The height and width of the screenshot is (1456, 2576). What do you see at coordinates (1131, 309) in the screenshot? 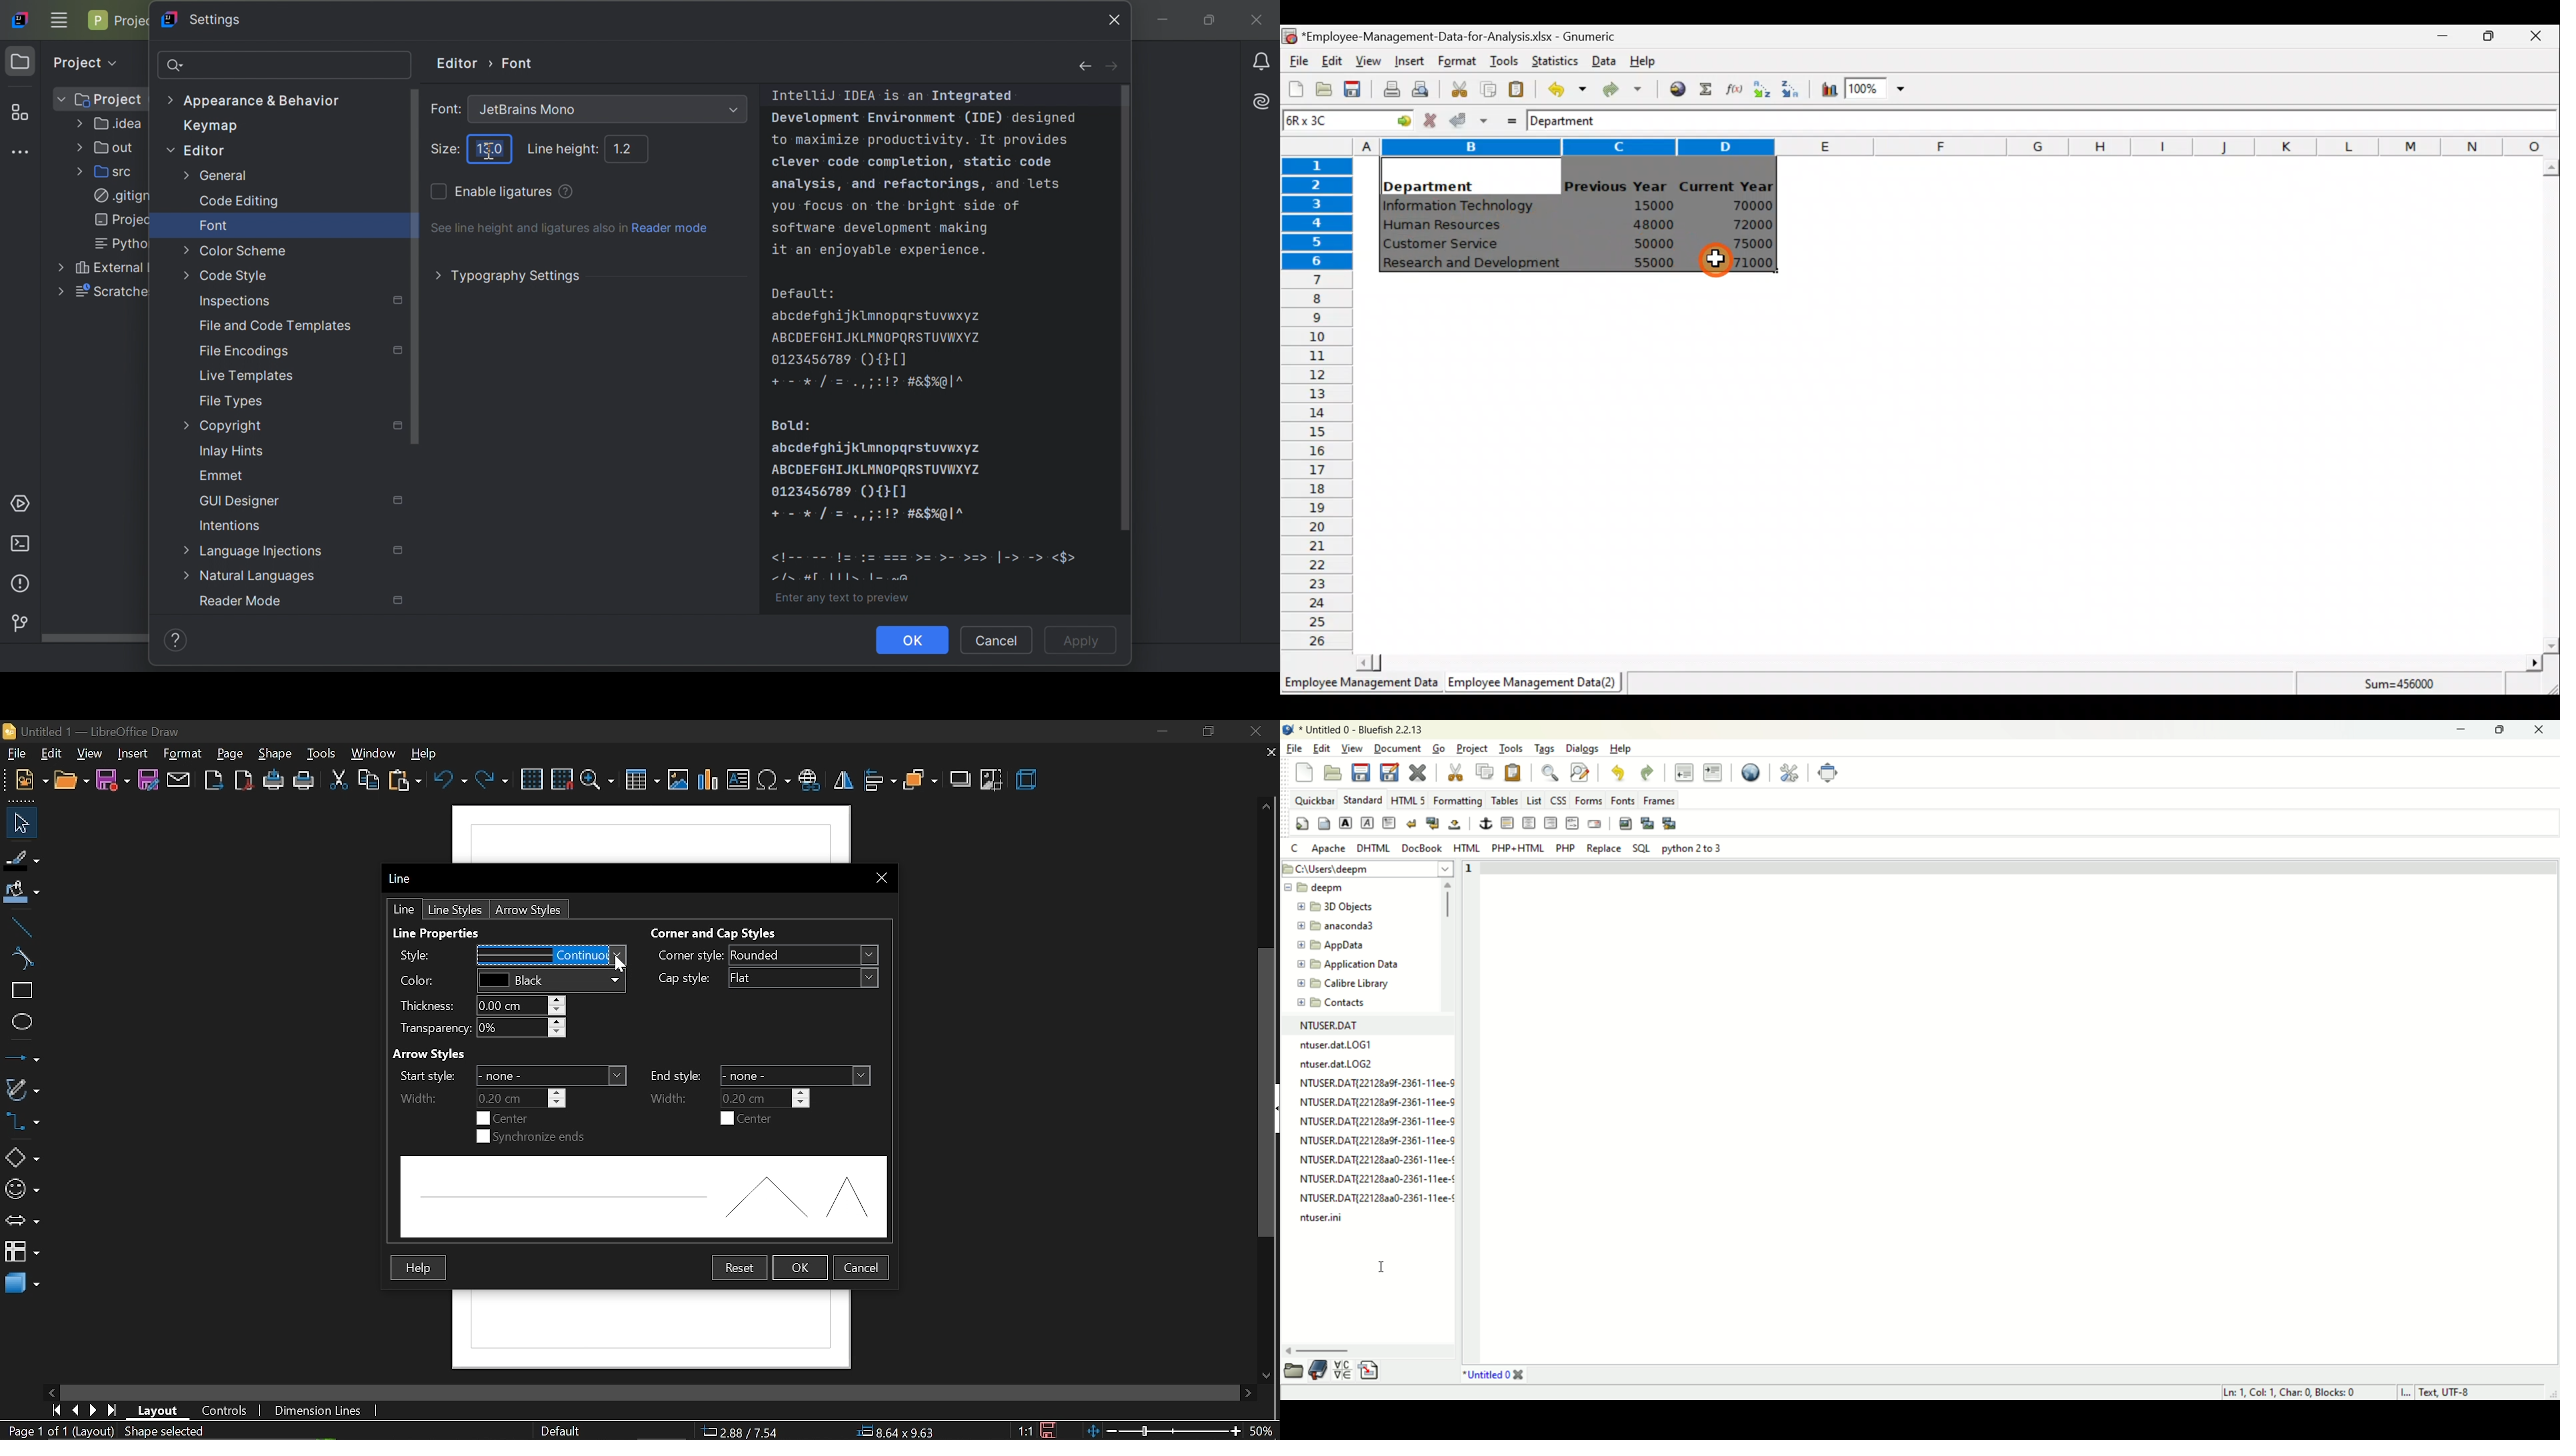
I see `scroll bar ` at bounding box center [1131, 309].